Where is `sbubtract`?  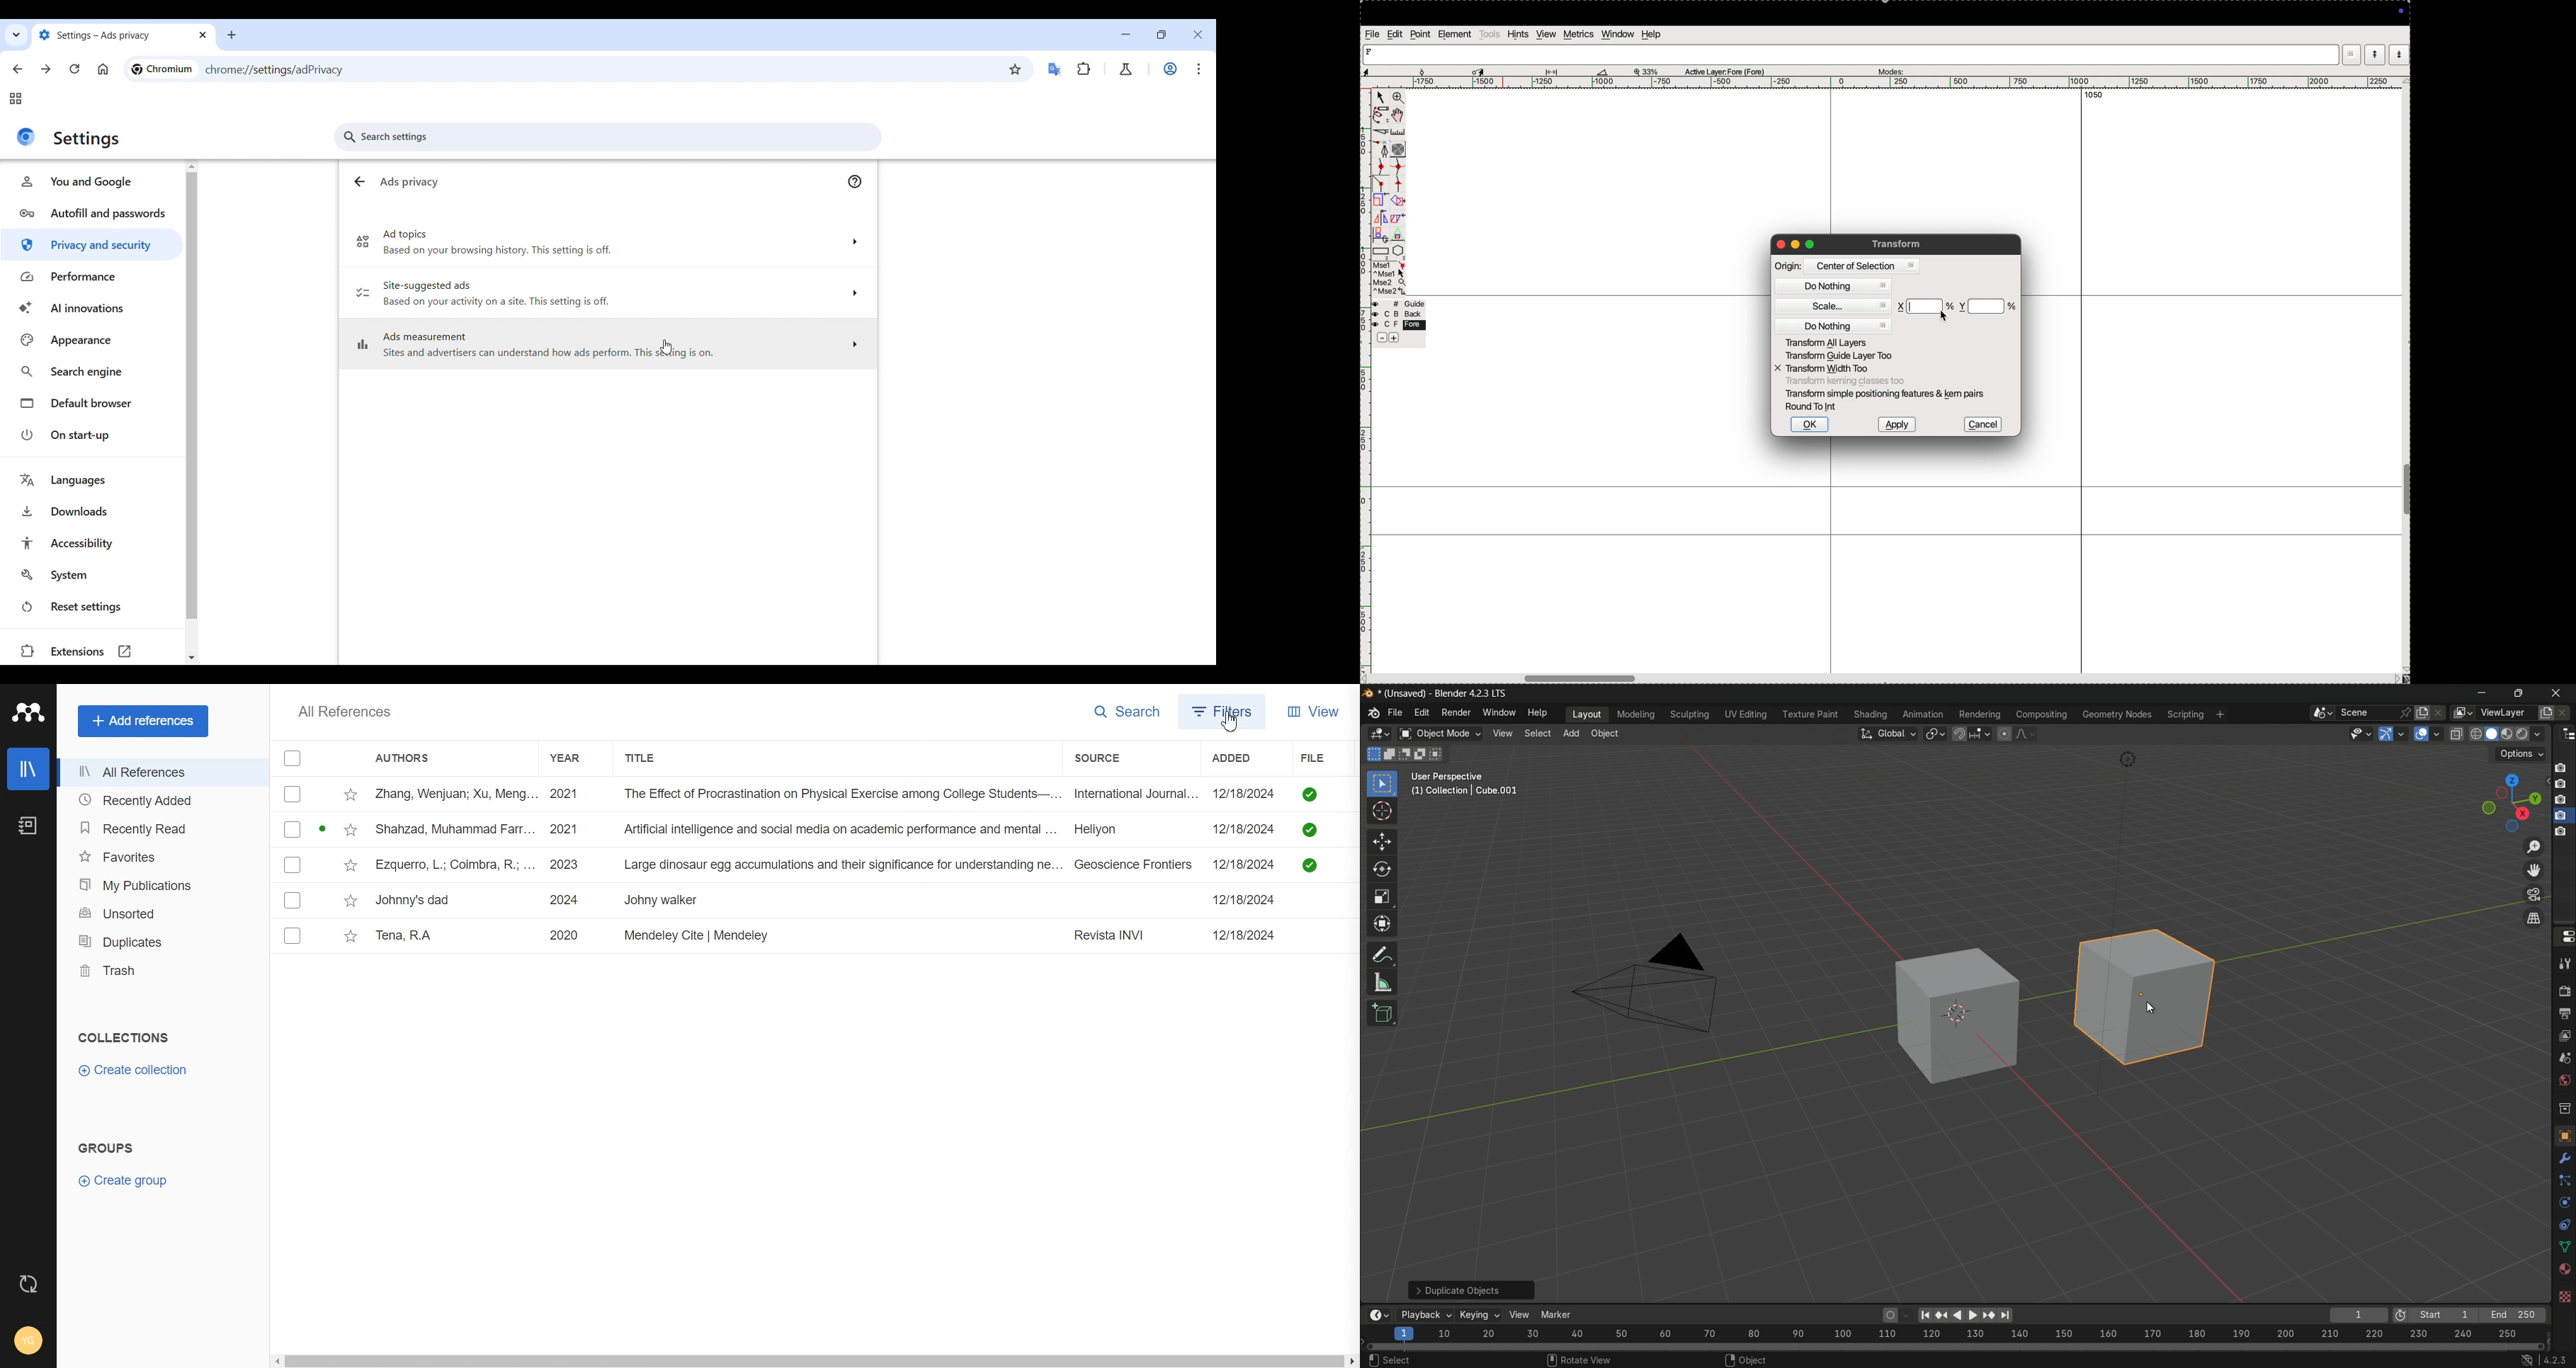 sbubtract is located at coordinates (1378, 338).